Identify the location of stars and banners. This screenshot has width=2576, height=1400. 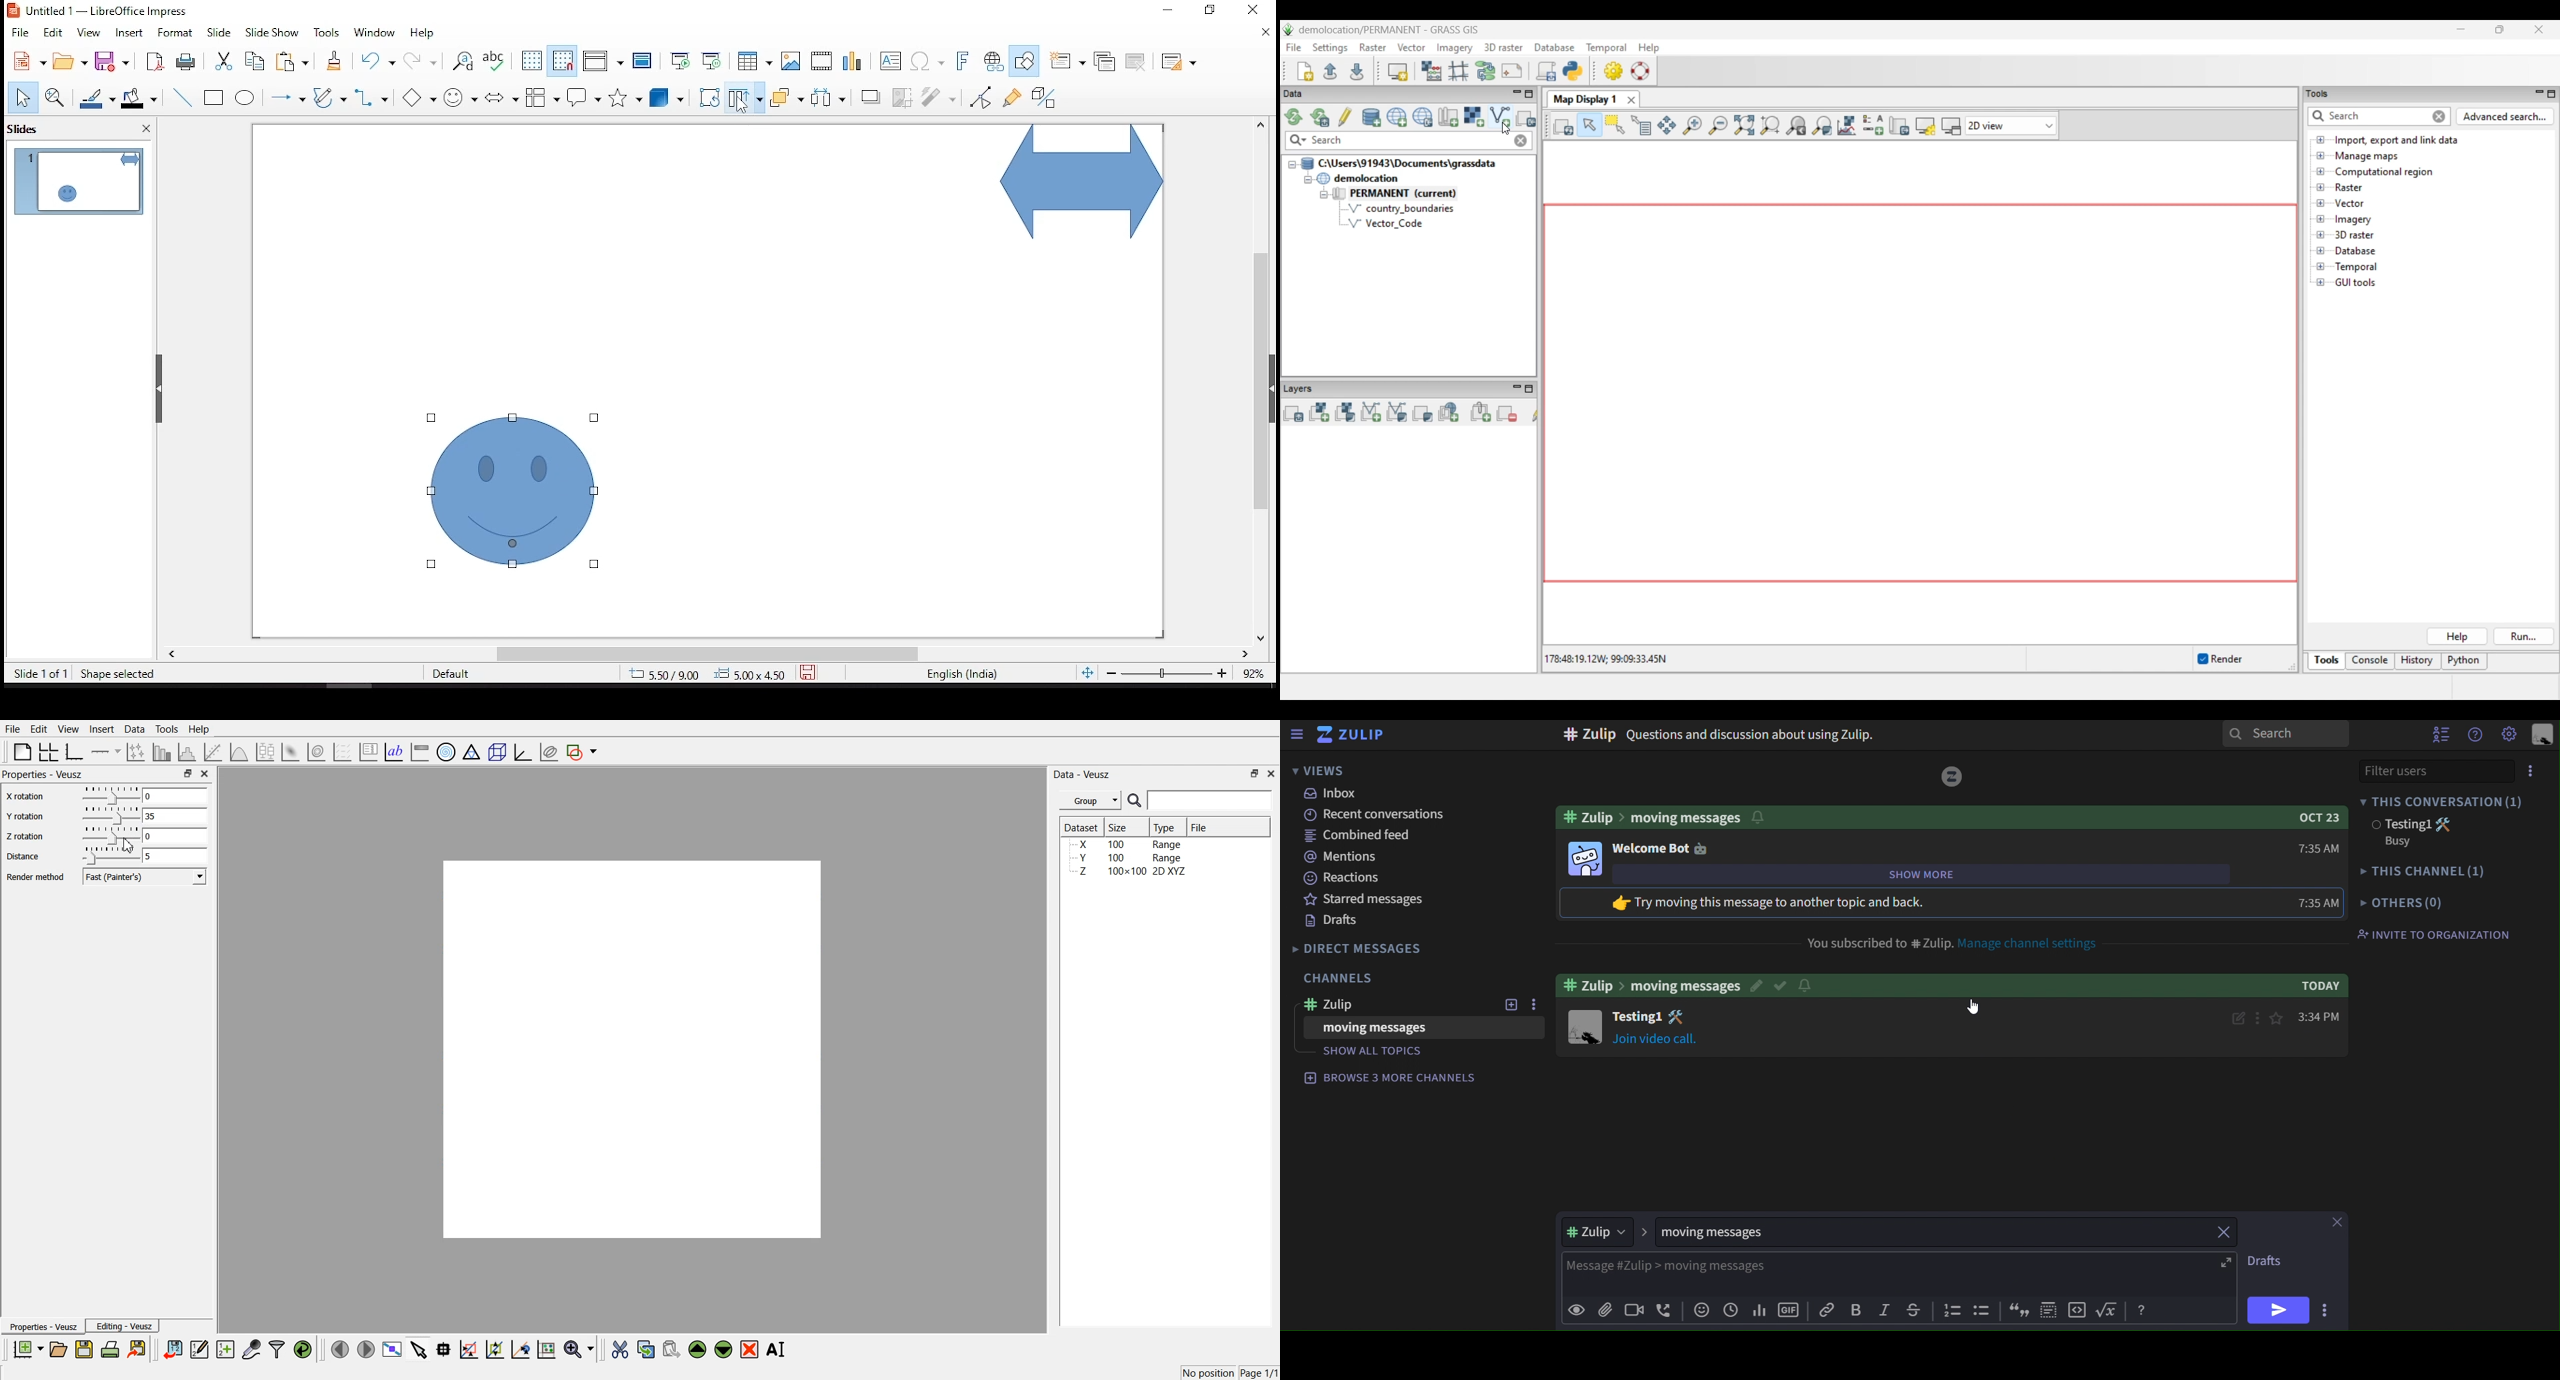
(622, 97).